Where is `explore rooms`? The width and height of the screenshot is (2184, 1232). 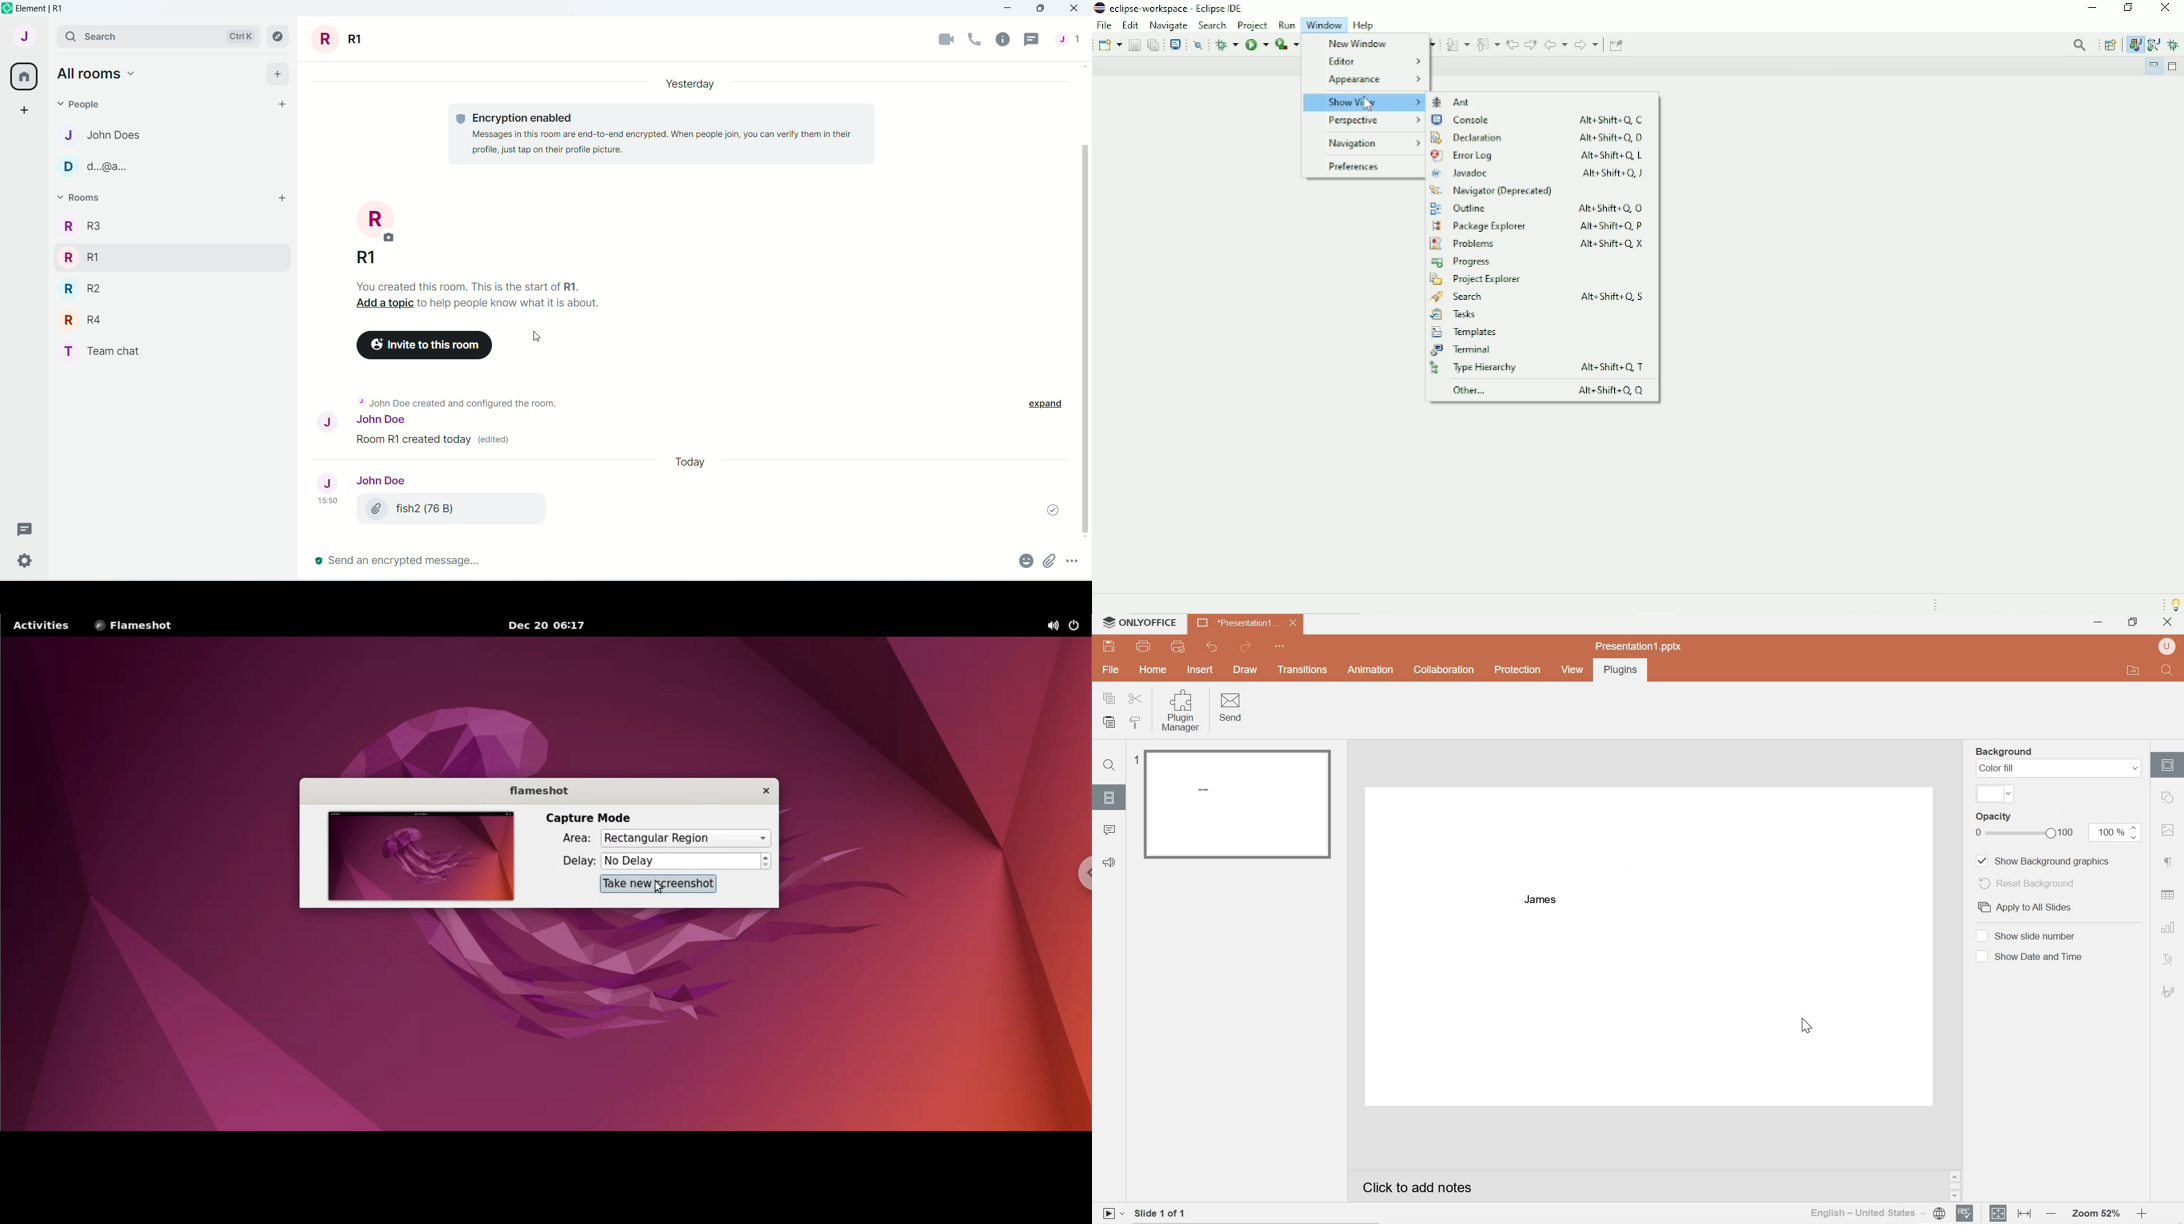 explore rooms is located at coordinates (277, 37).